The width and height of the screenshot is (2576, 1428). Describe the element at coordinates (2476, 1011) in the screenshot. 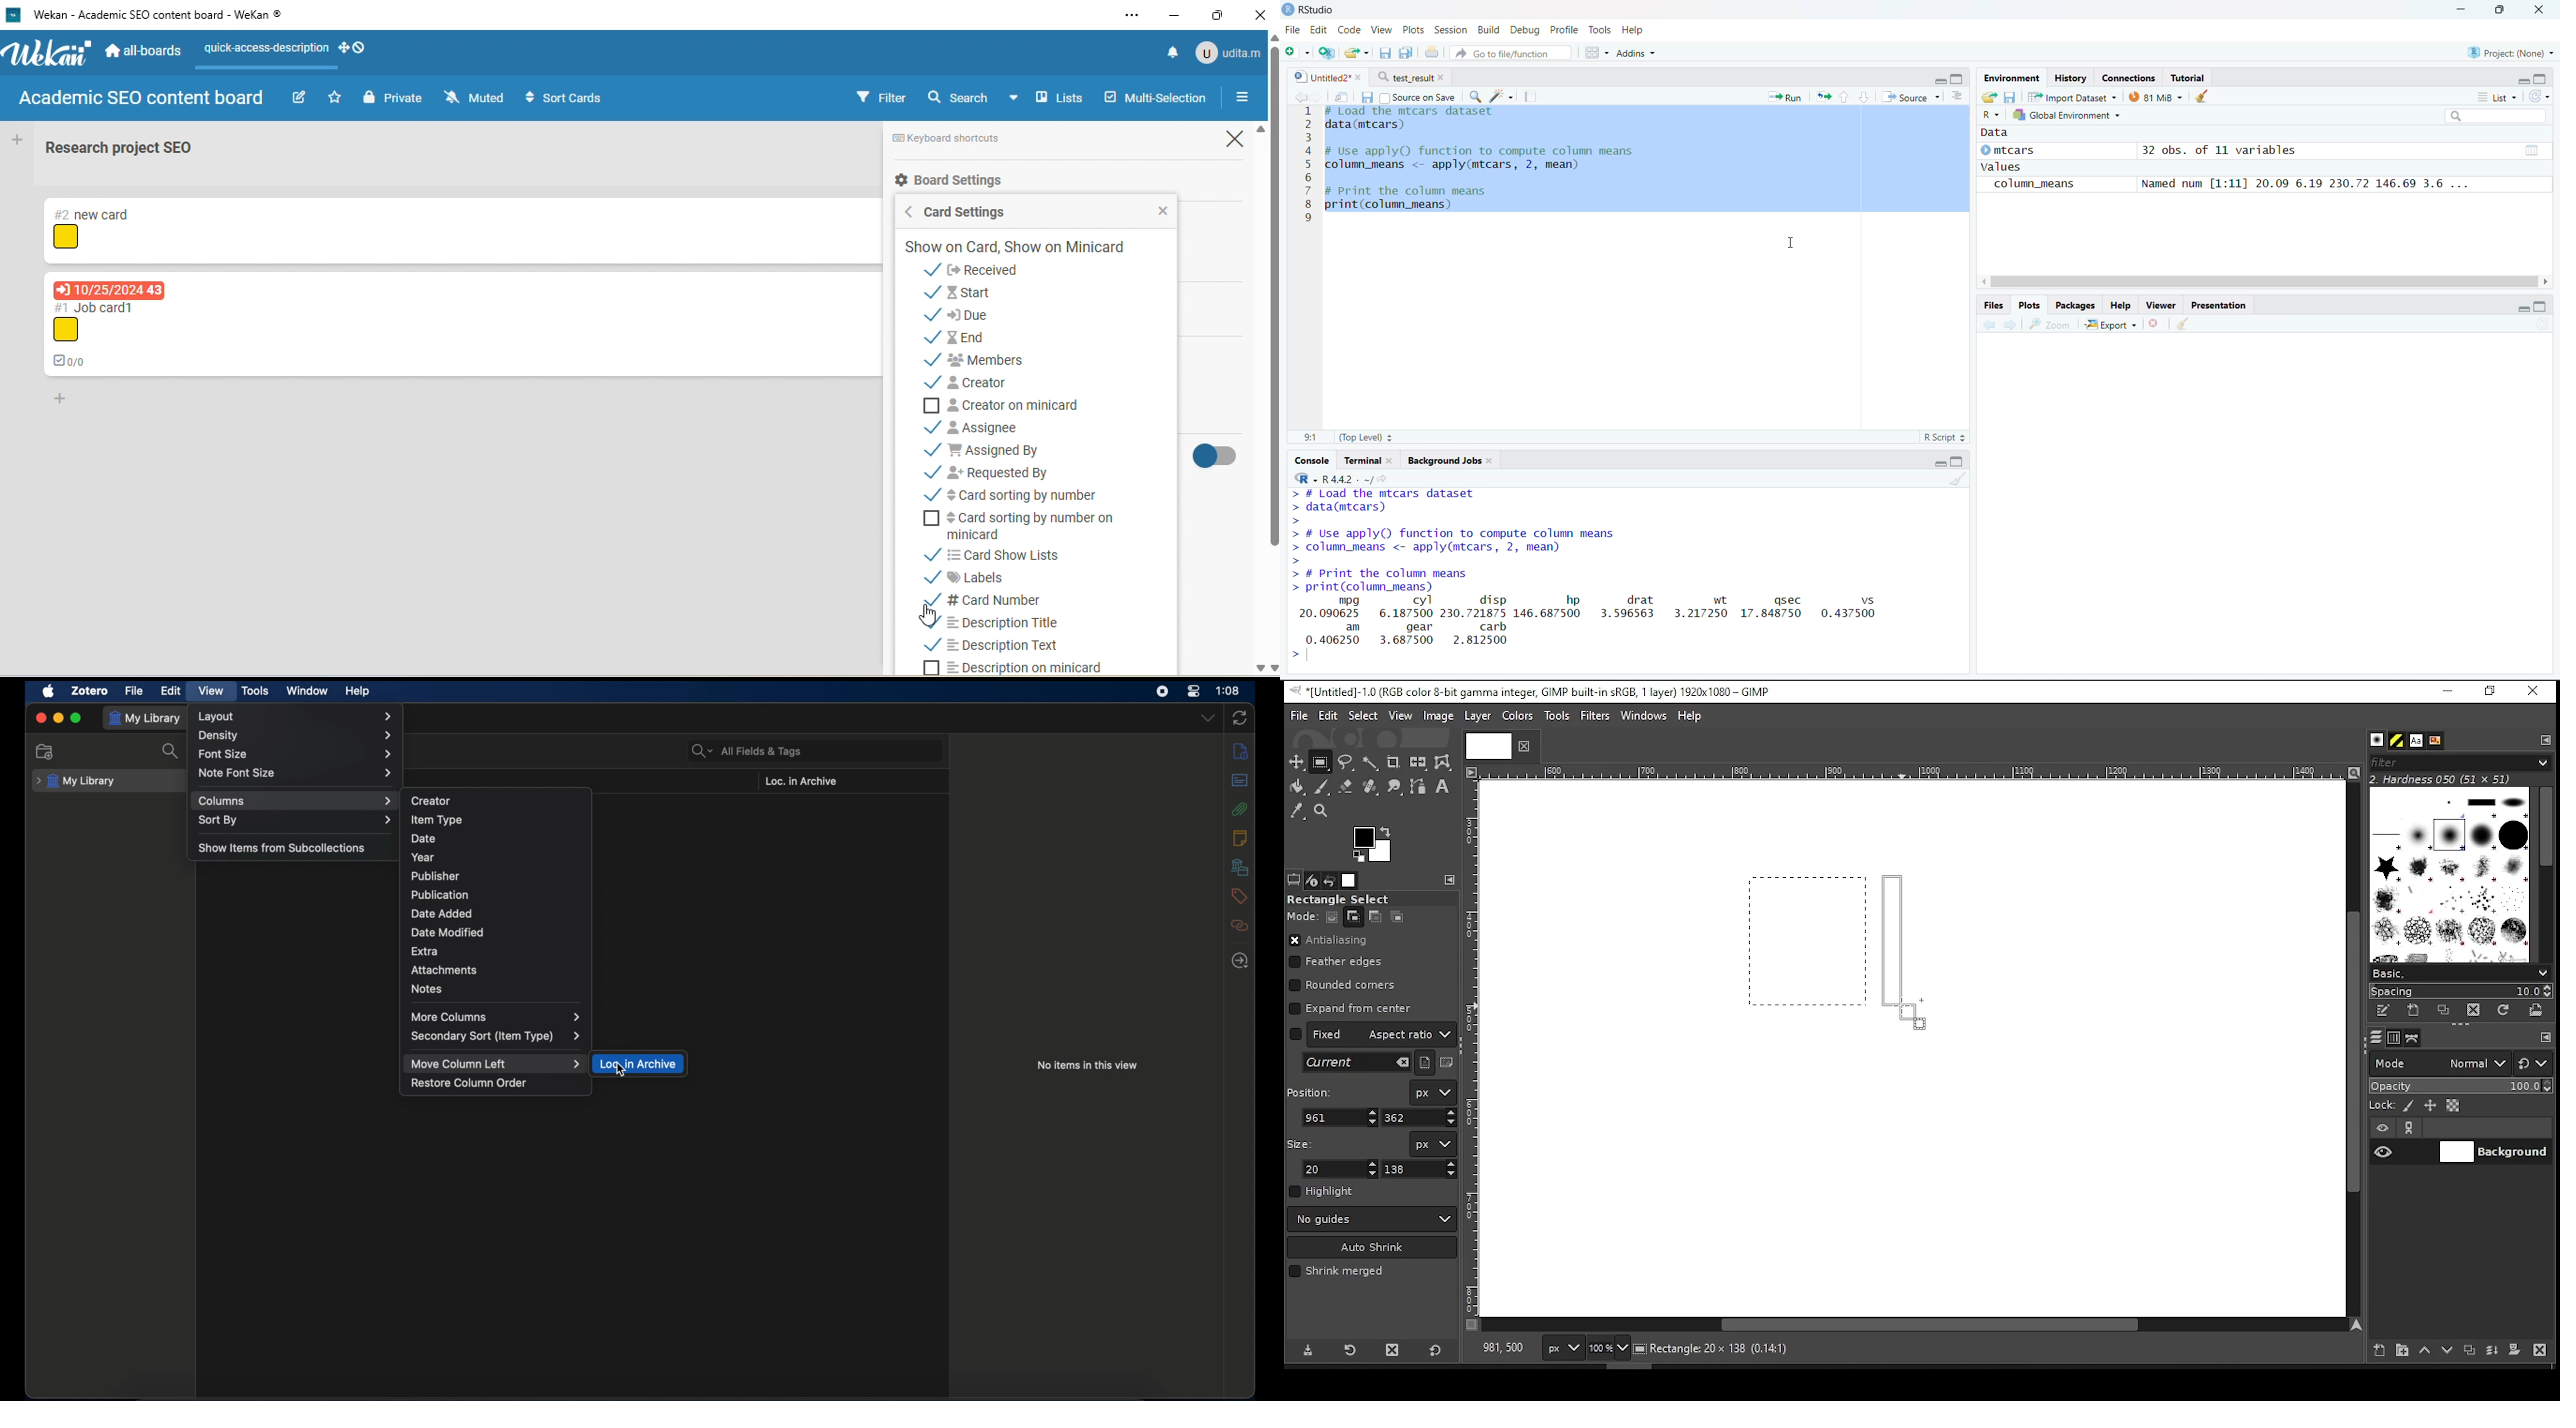

I see `delete brush` at that location.